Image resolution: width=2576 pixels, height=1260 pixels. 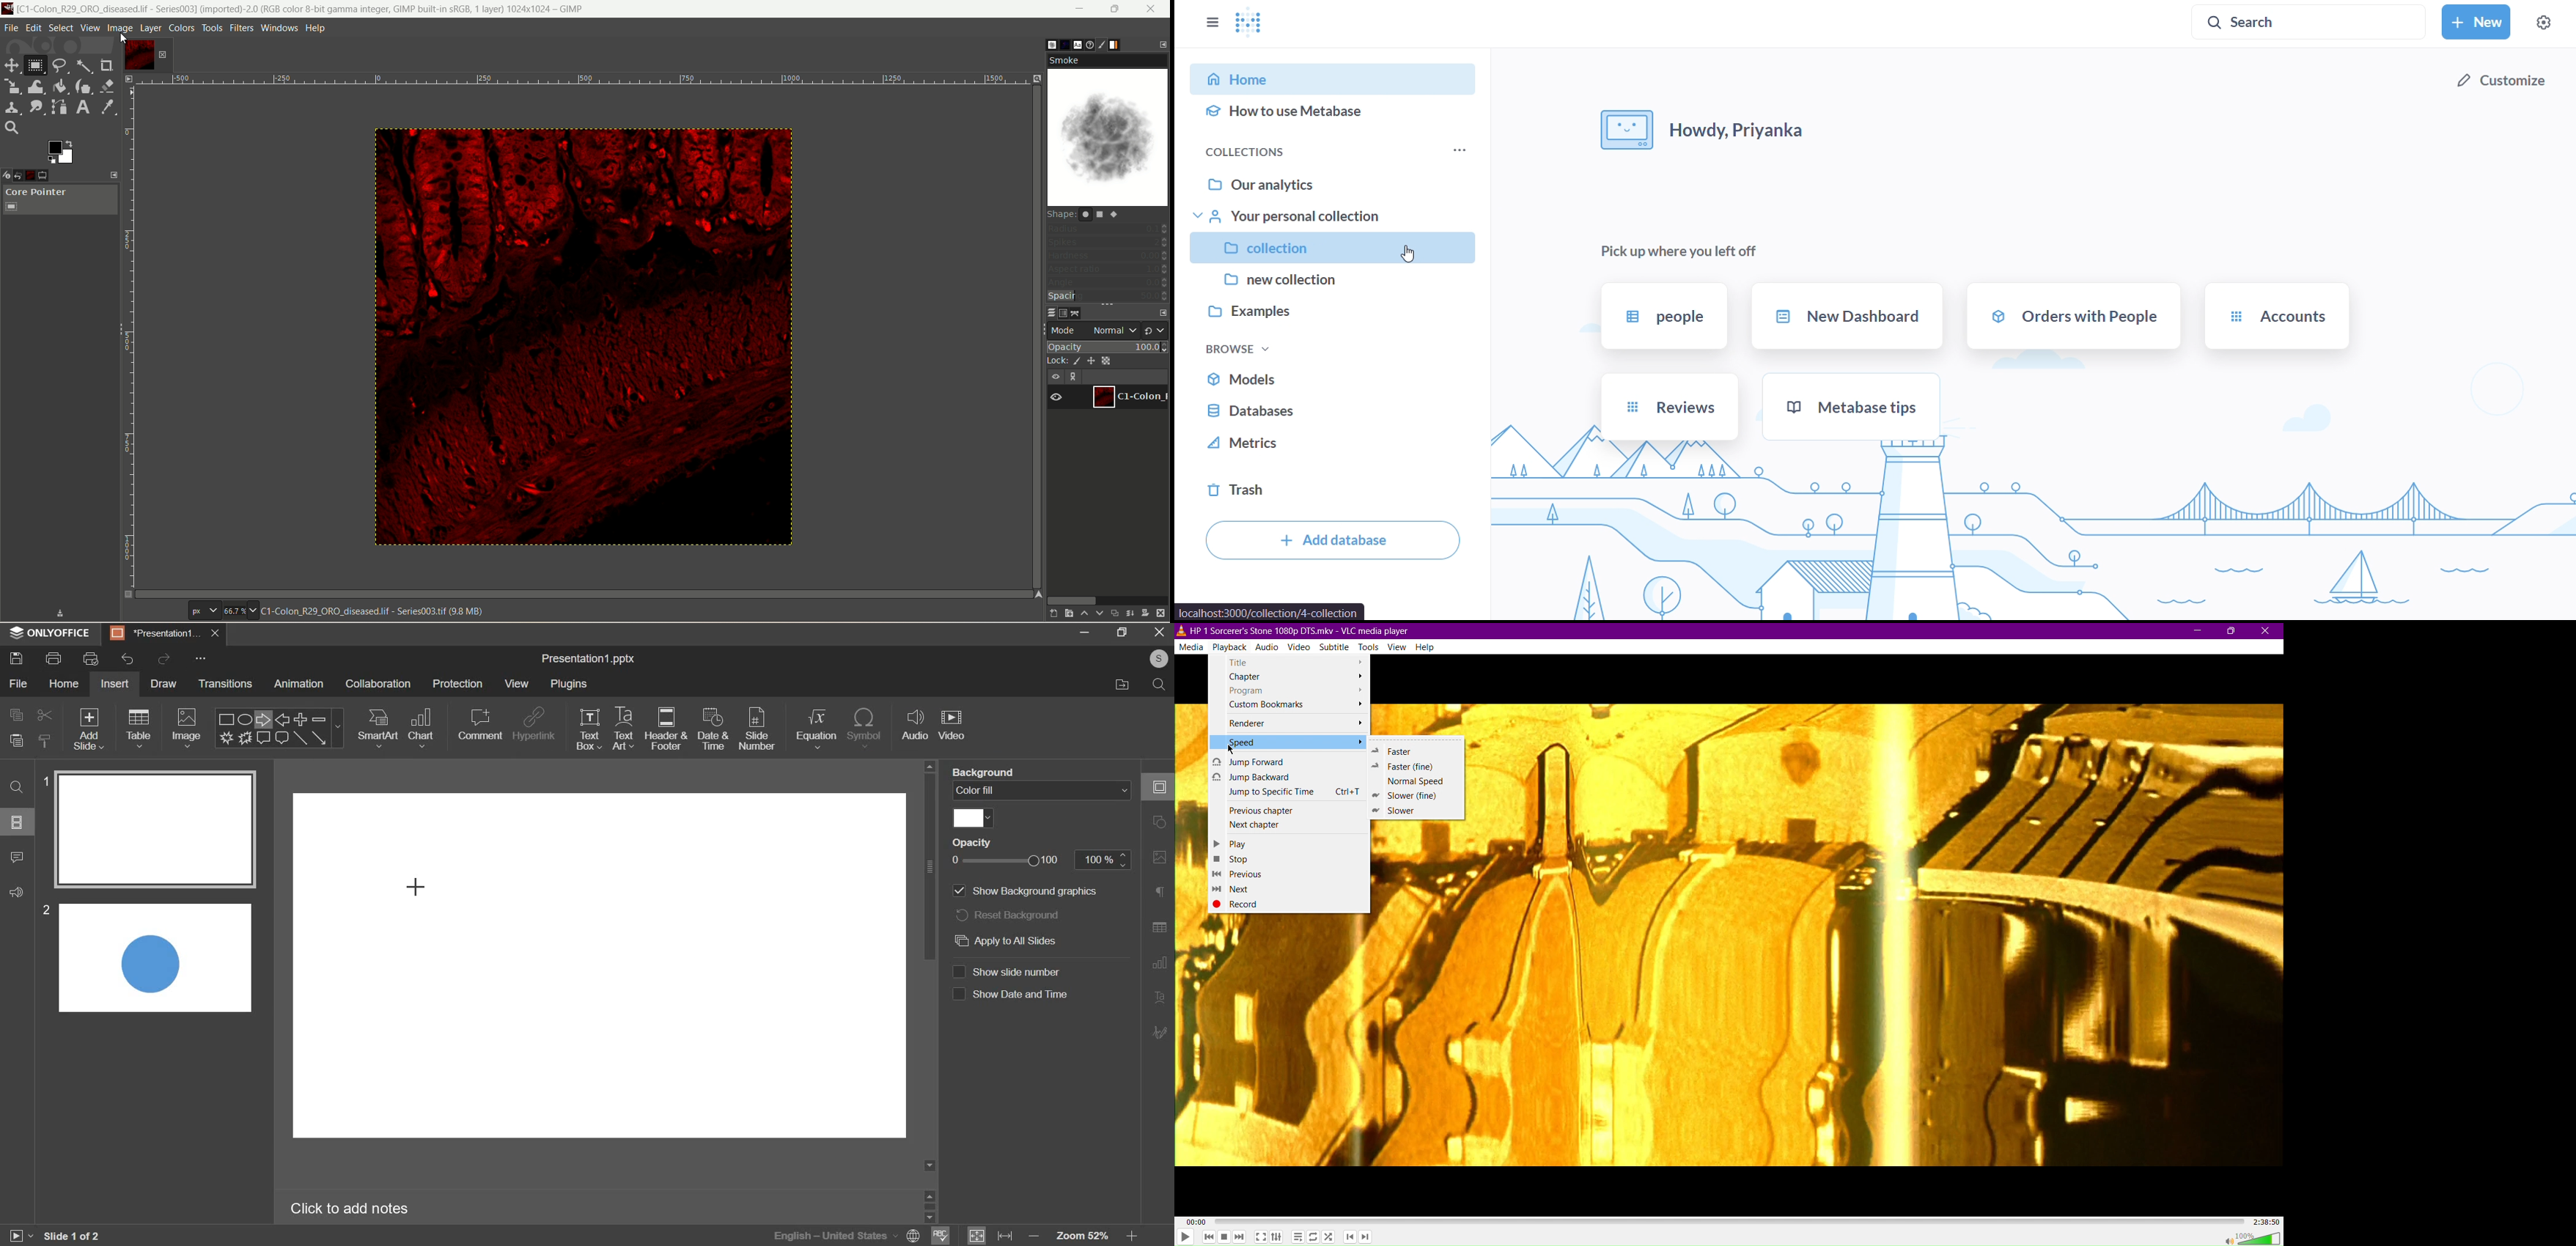 What do you see at coordinates (138, 729) in the screenshot?
I see `table` at bounding box center [138, 729].